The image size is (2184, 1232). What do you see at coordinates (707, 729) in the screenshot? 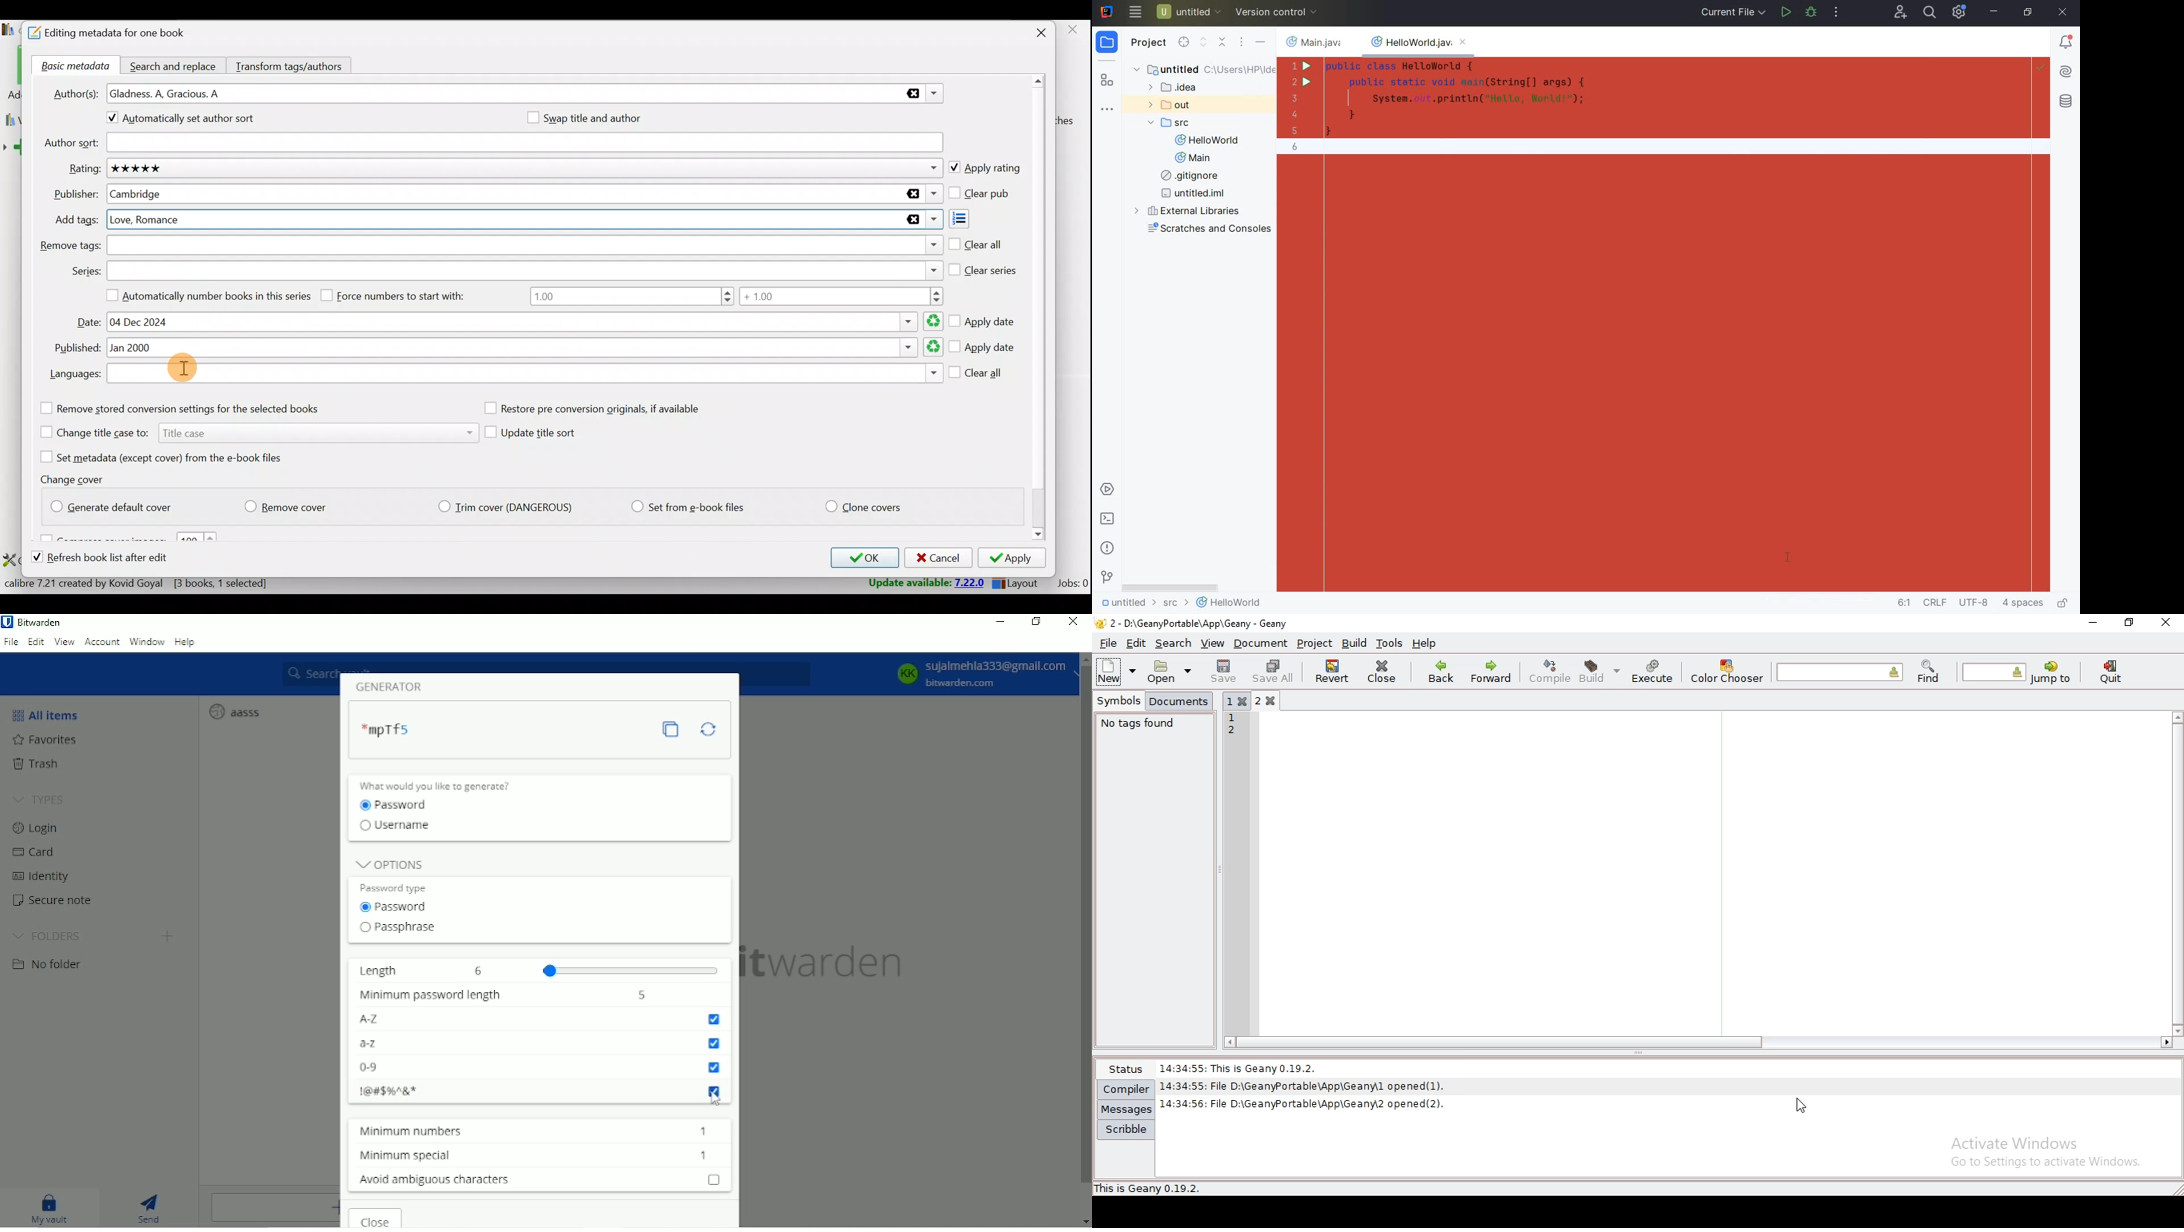
I see `Regenerate password` at bounding box center [707, 729].